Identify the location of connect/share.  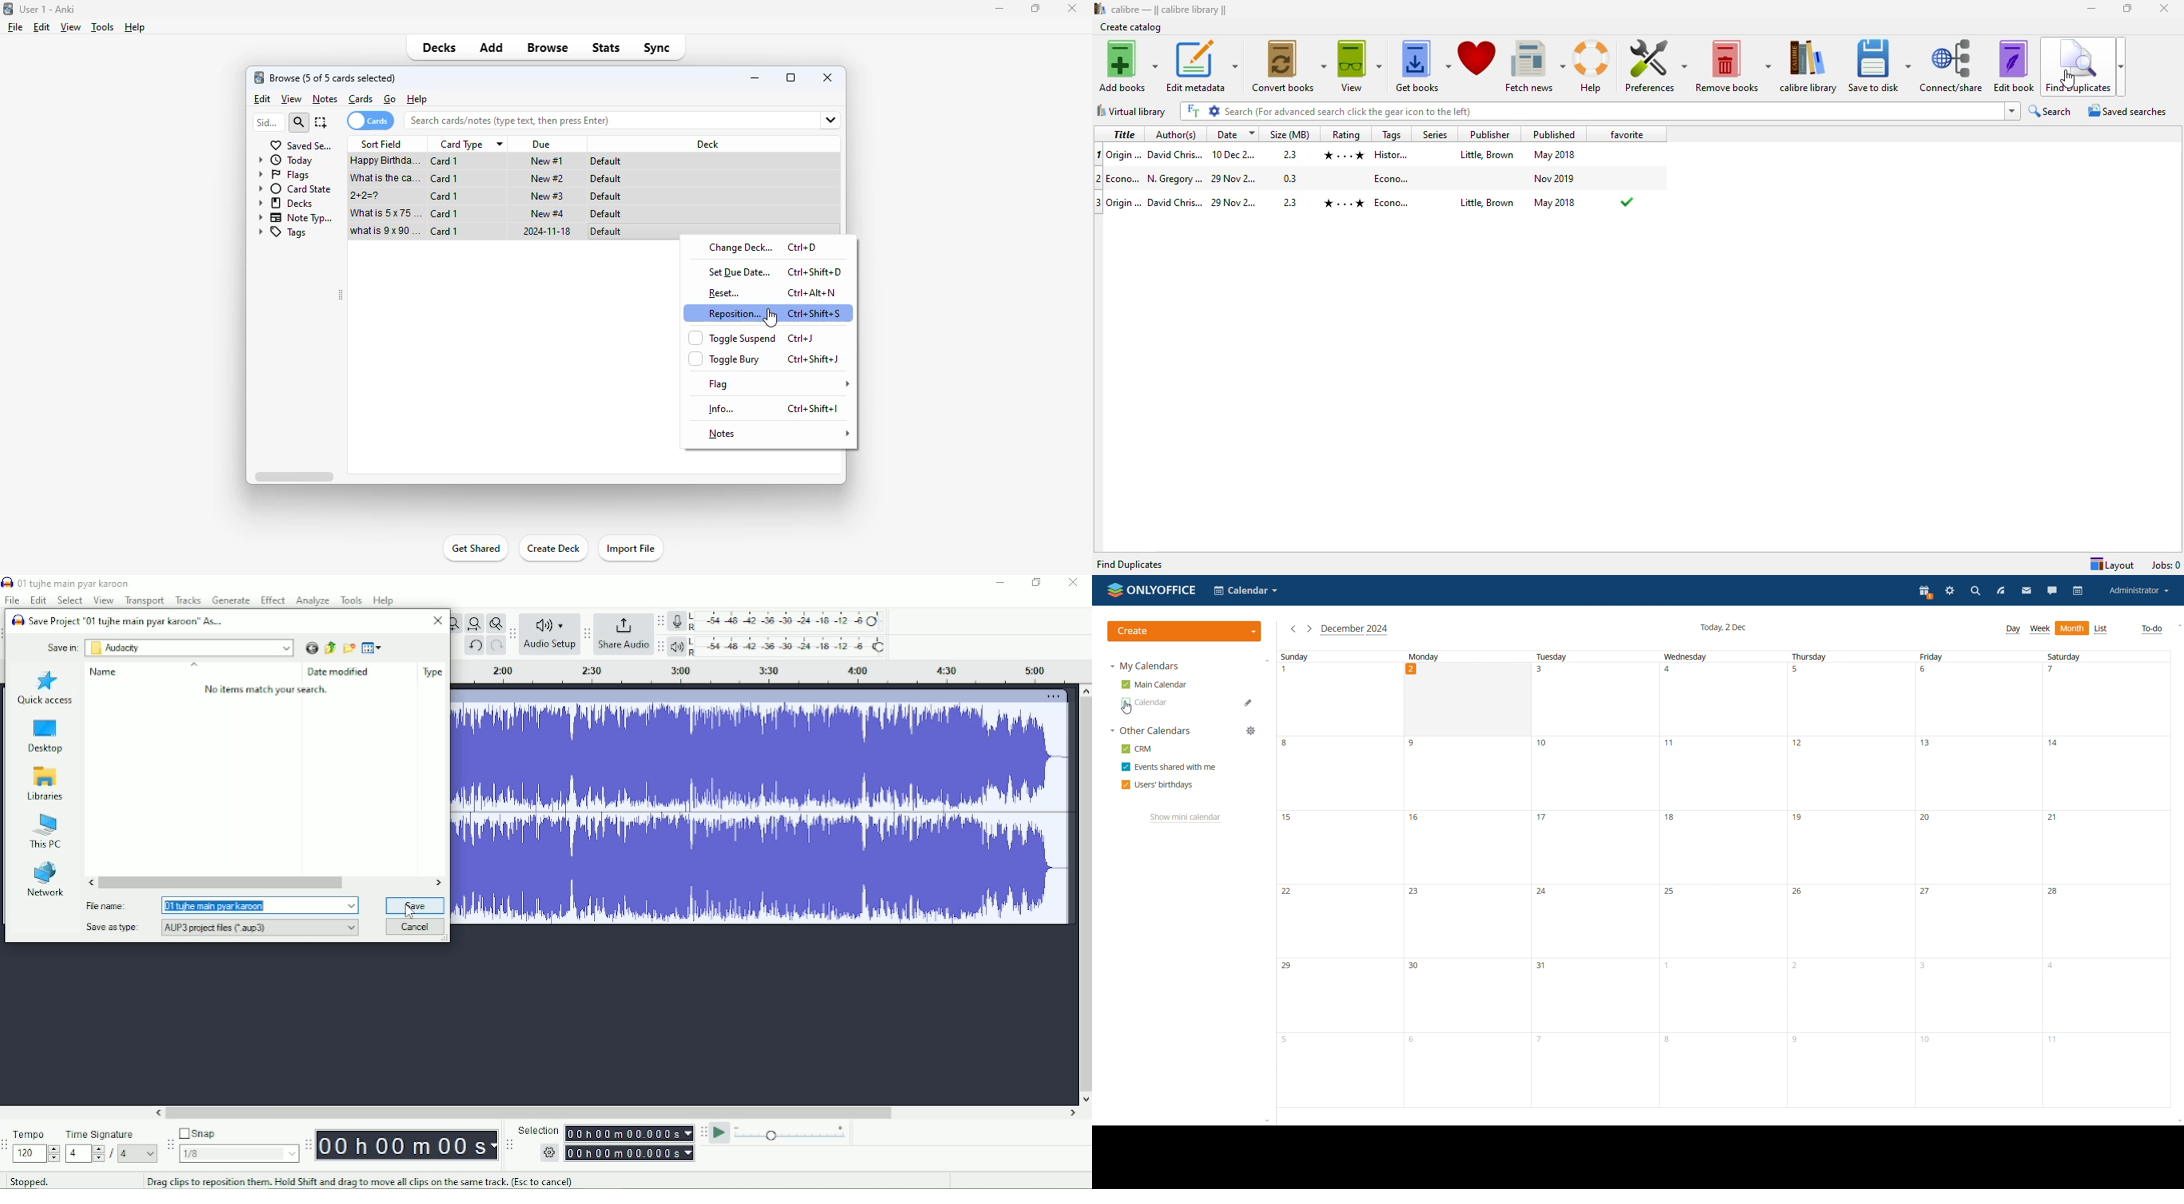
(1952, 66).